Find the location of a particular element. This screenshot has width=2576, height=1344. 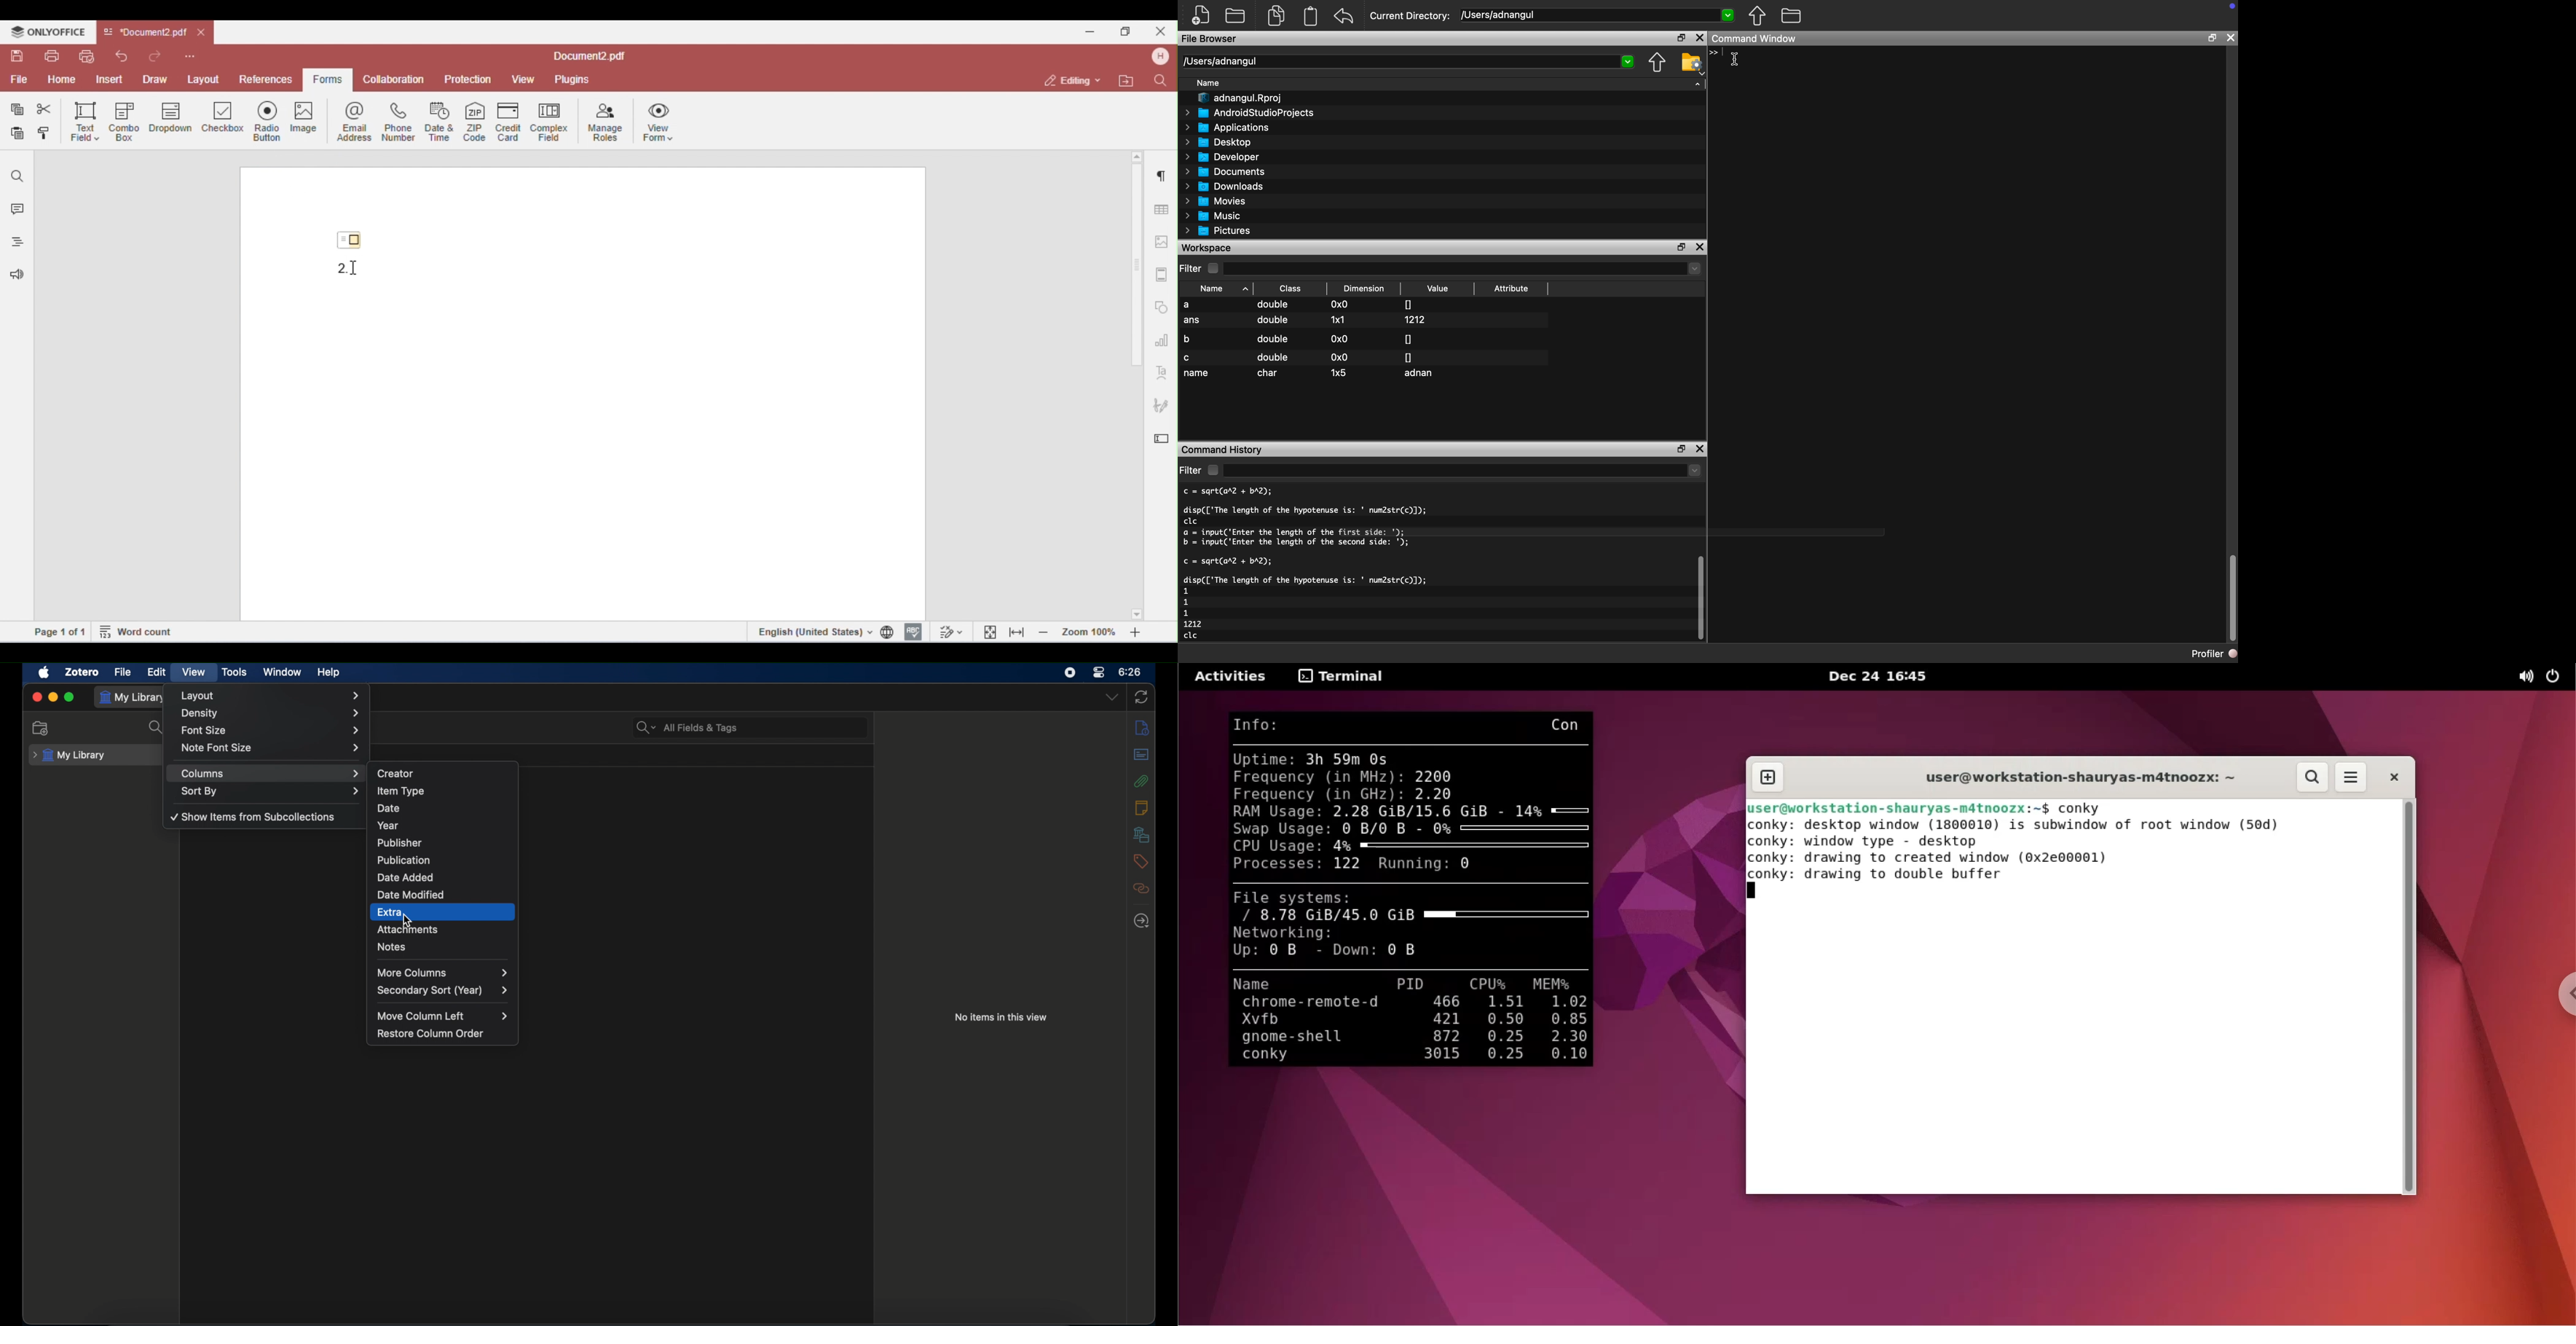

file is located at coordinates (122, 672).